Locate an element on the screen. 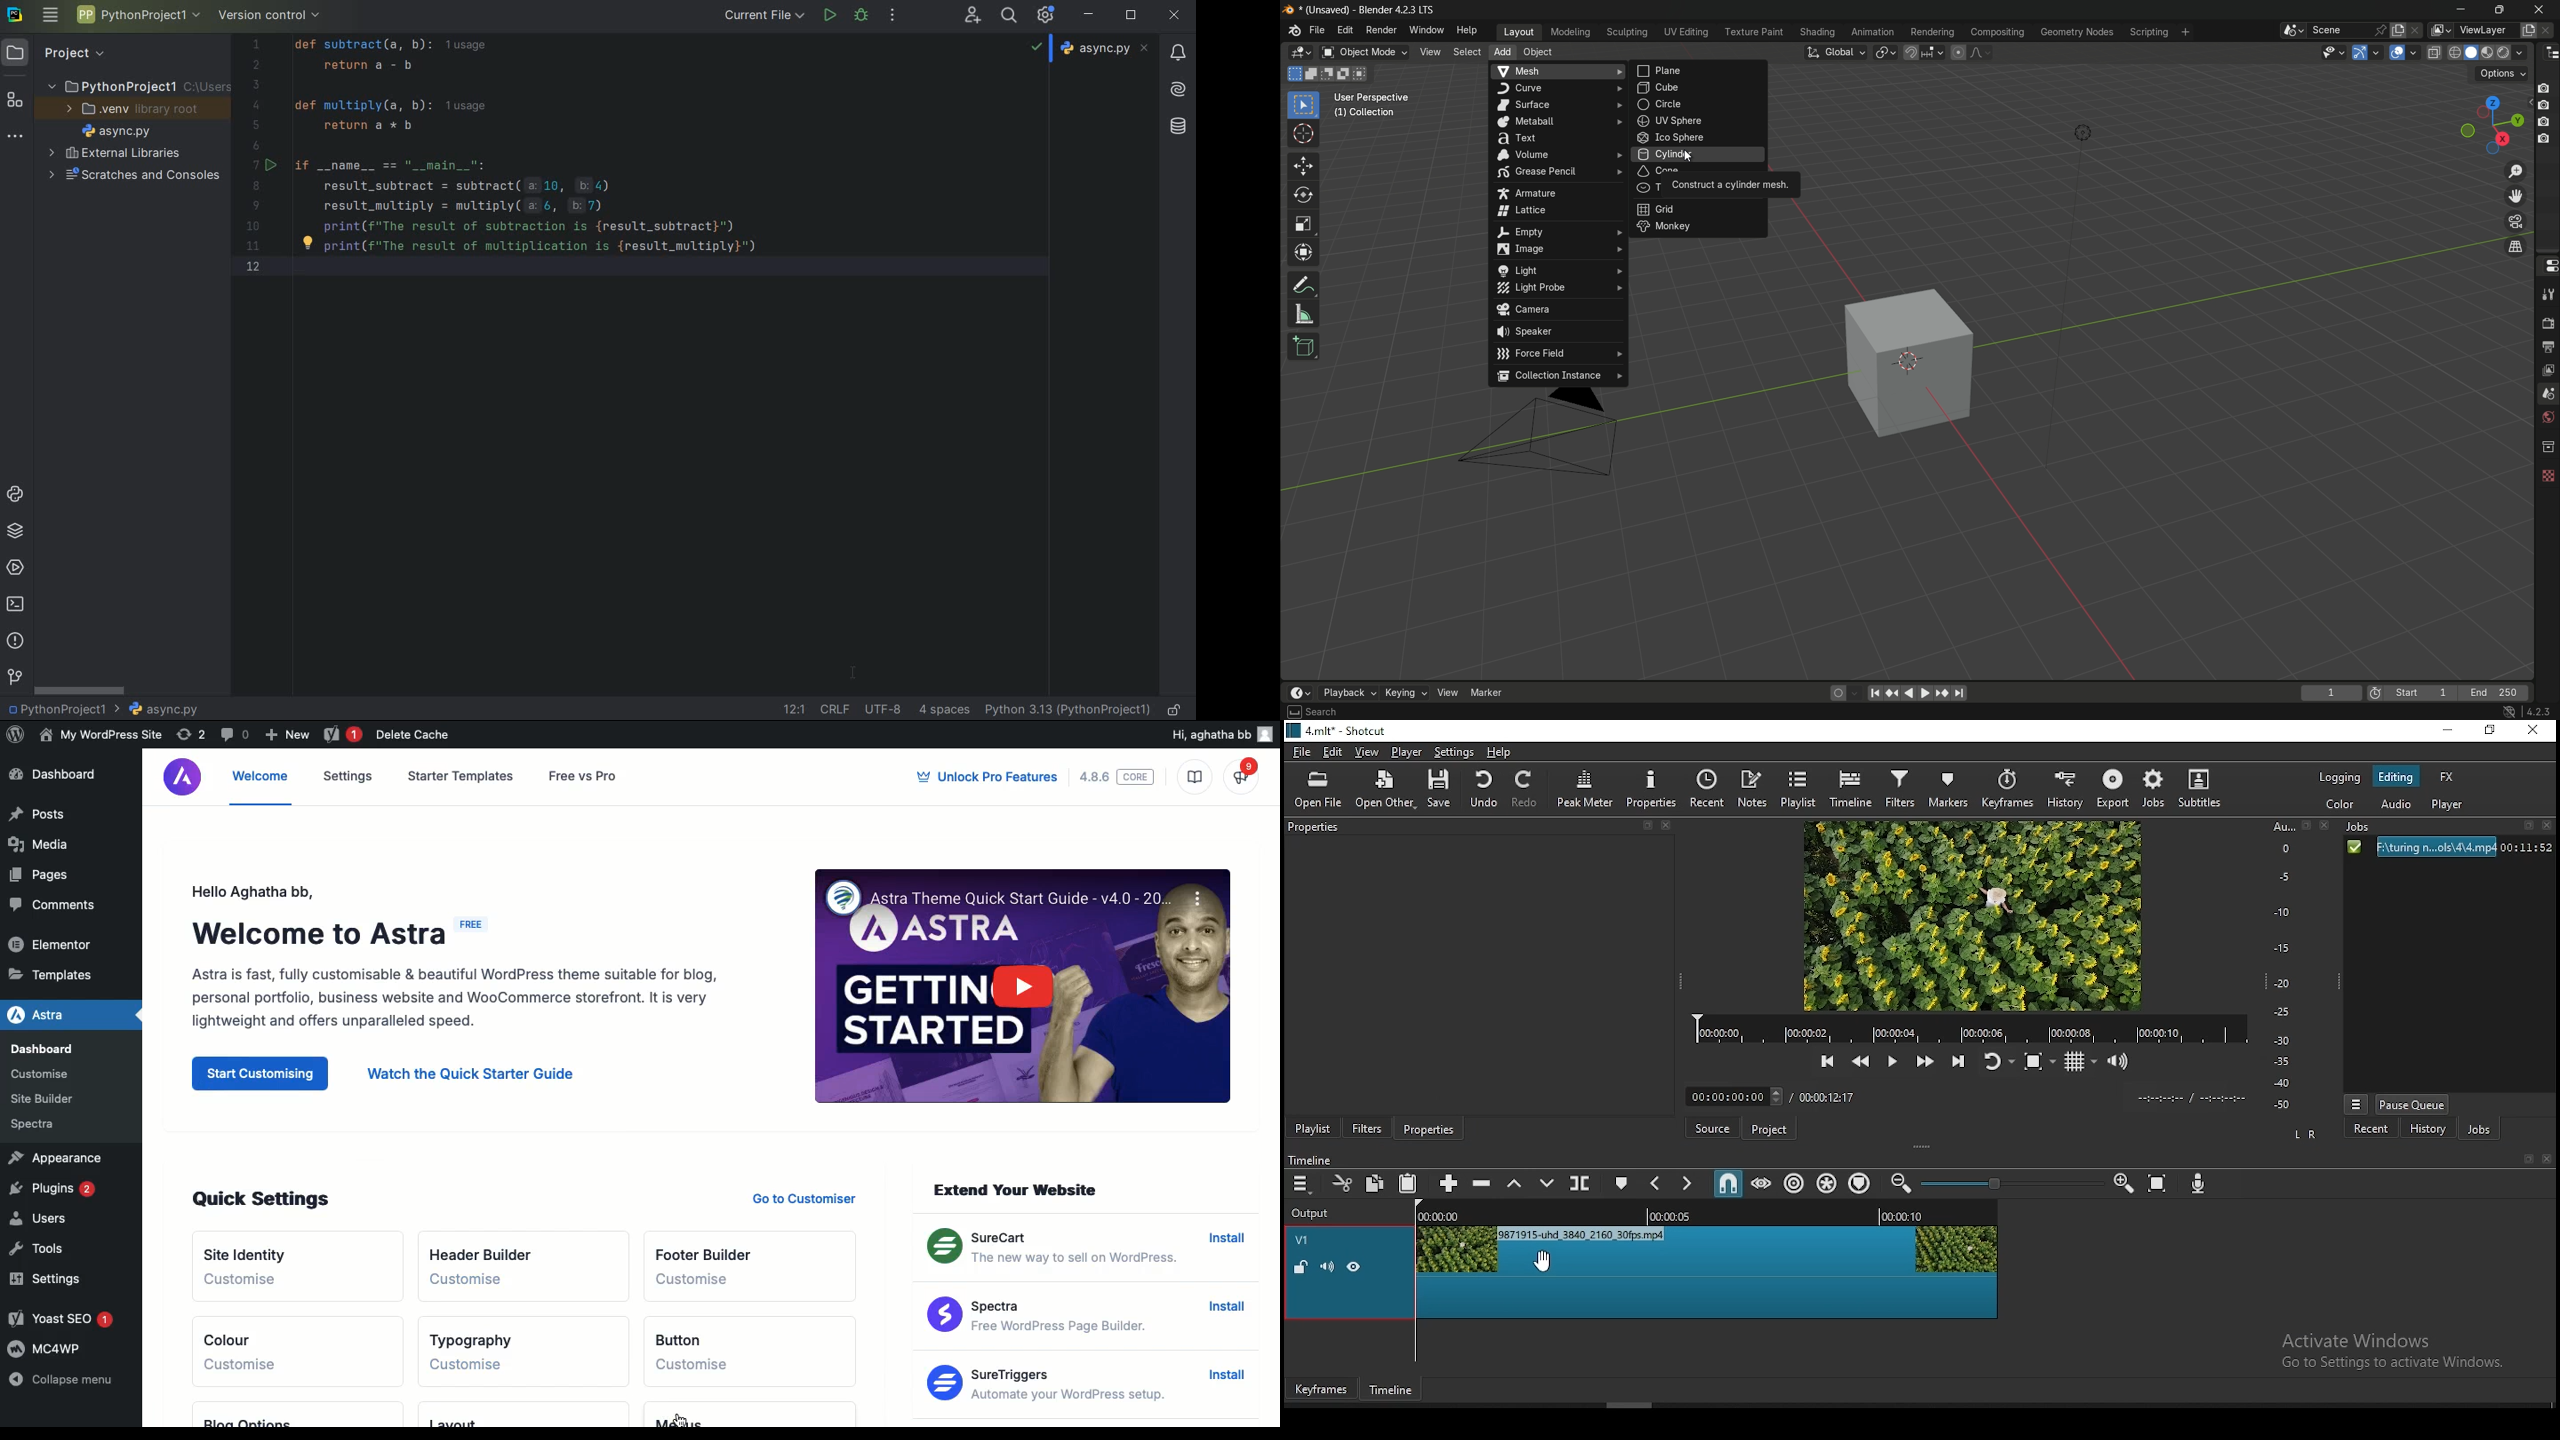  skip to the next point is located at coordinates (1958, 1063).